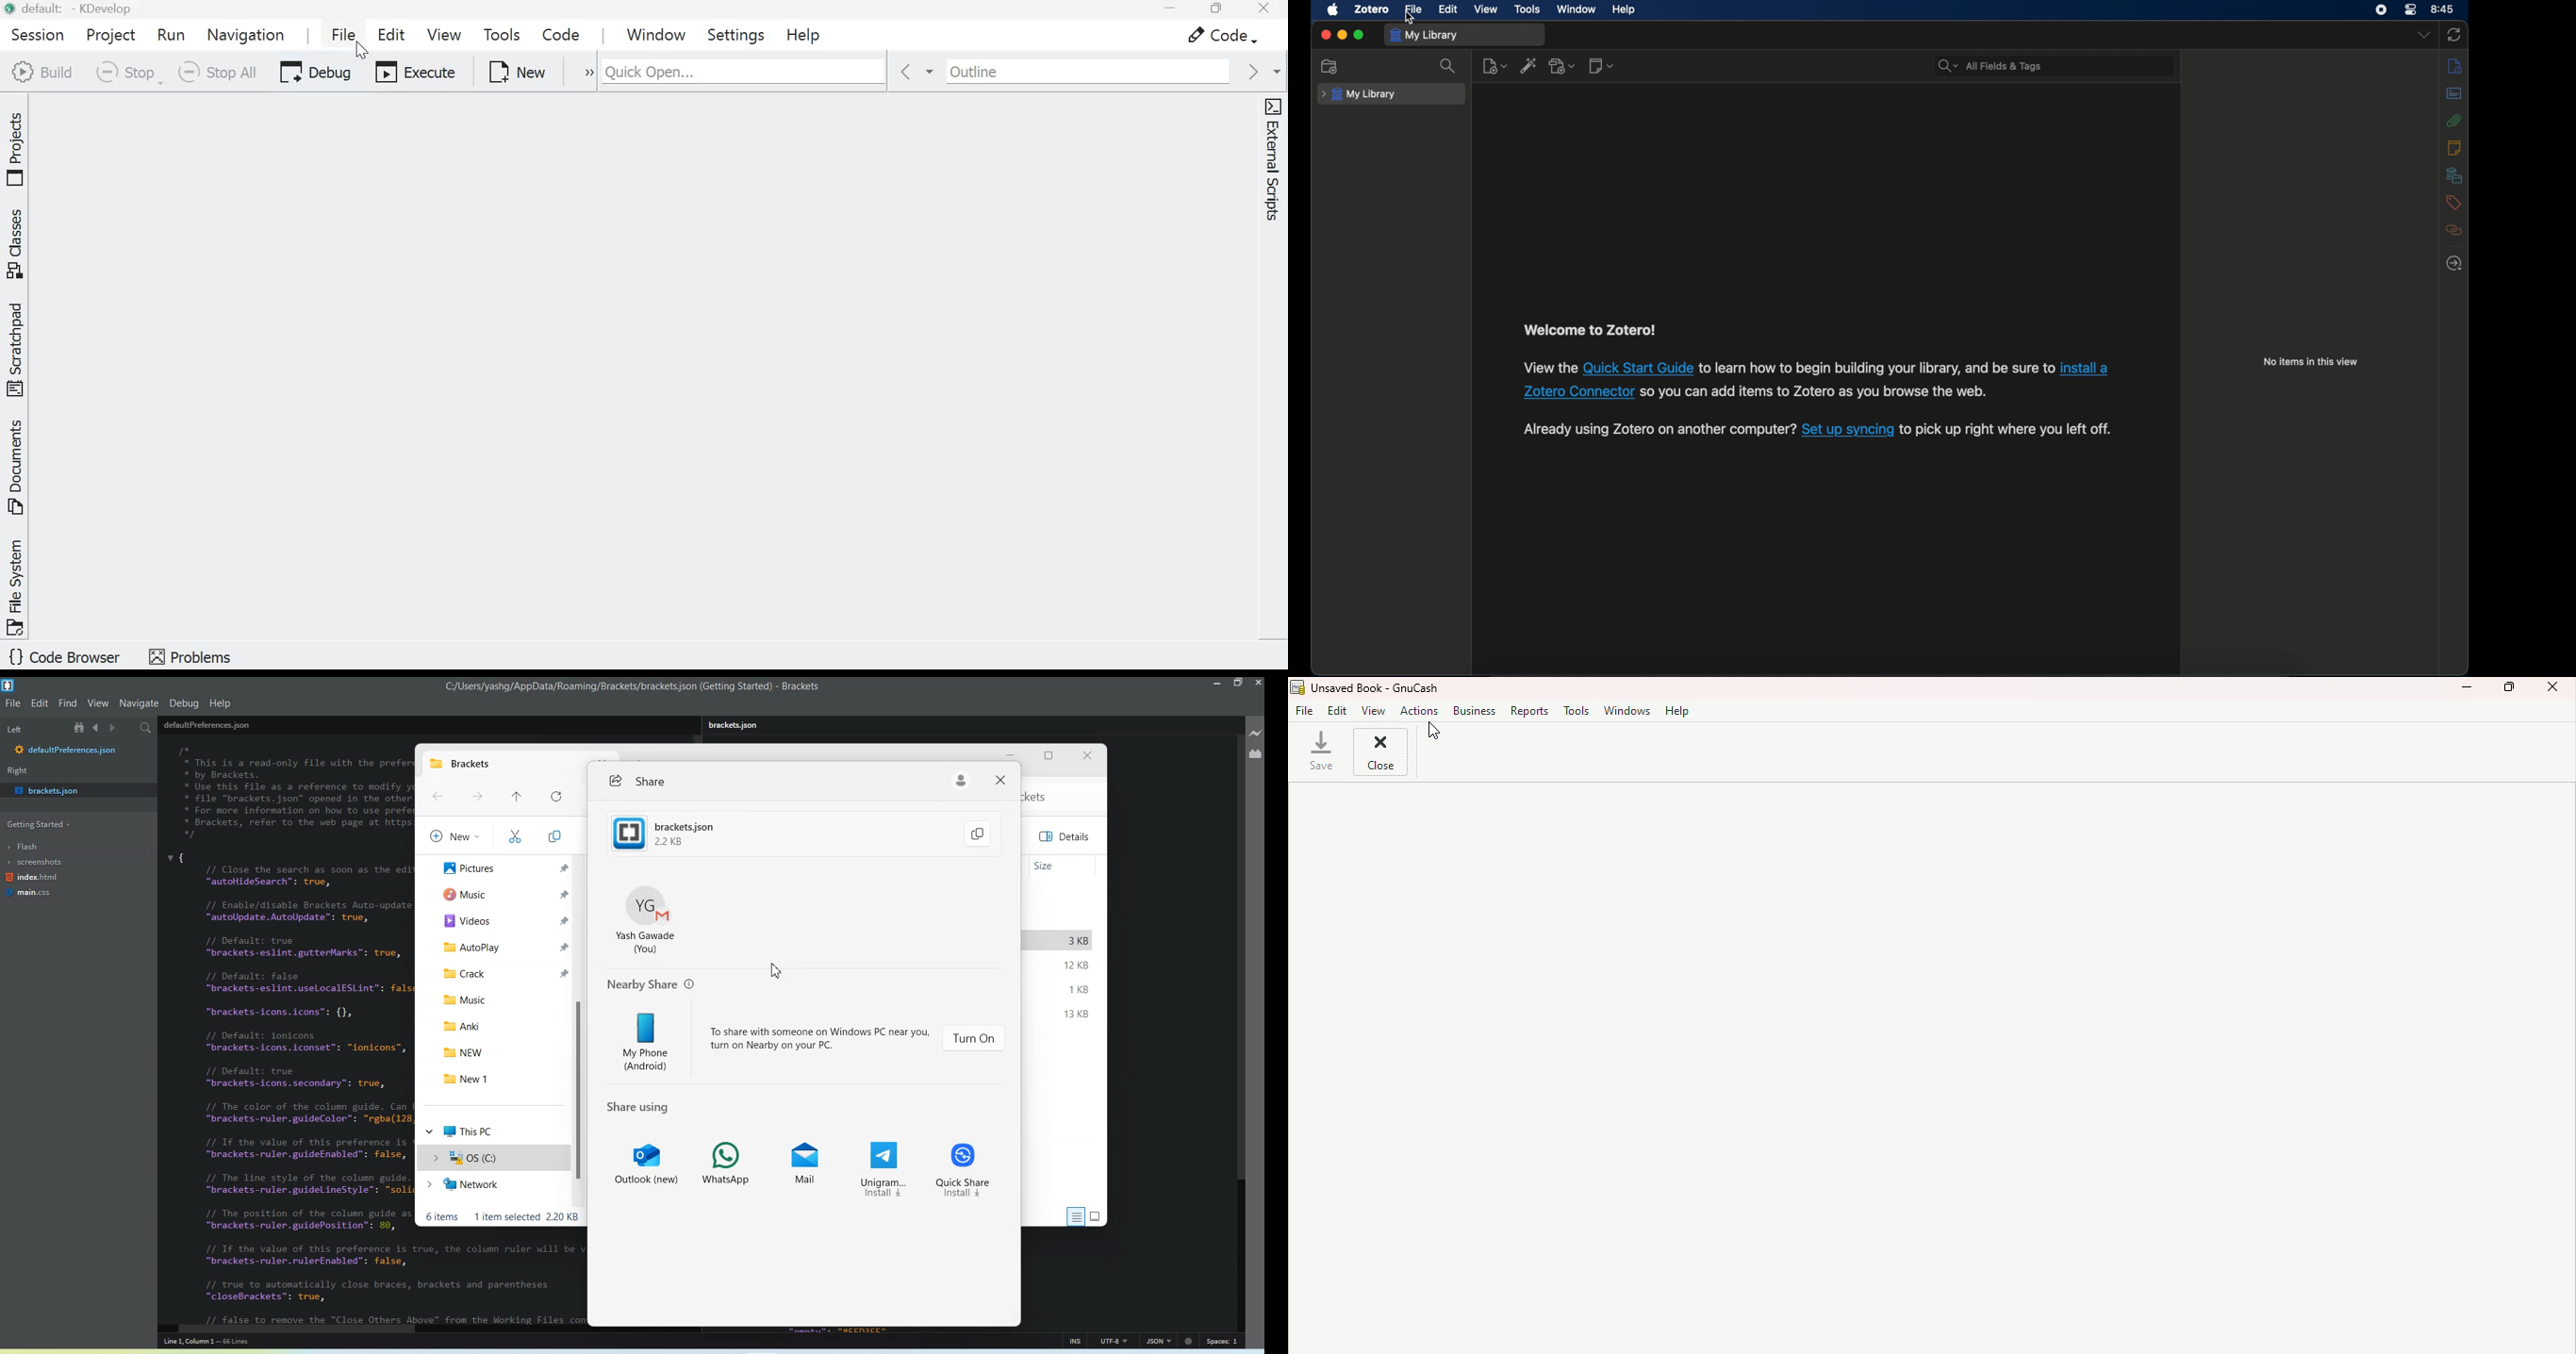 The height and width of the screenshot is (1372, 2576). What do you see at coordinates (1659, 431) in the screenshot?
I see `Already using Zotero on another computer? Set up syncing to pick up right where you left off.` at bounding box center [1659, 431].